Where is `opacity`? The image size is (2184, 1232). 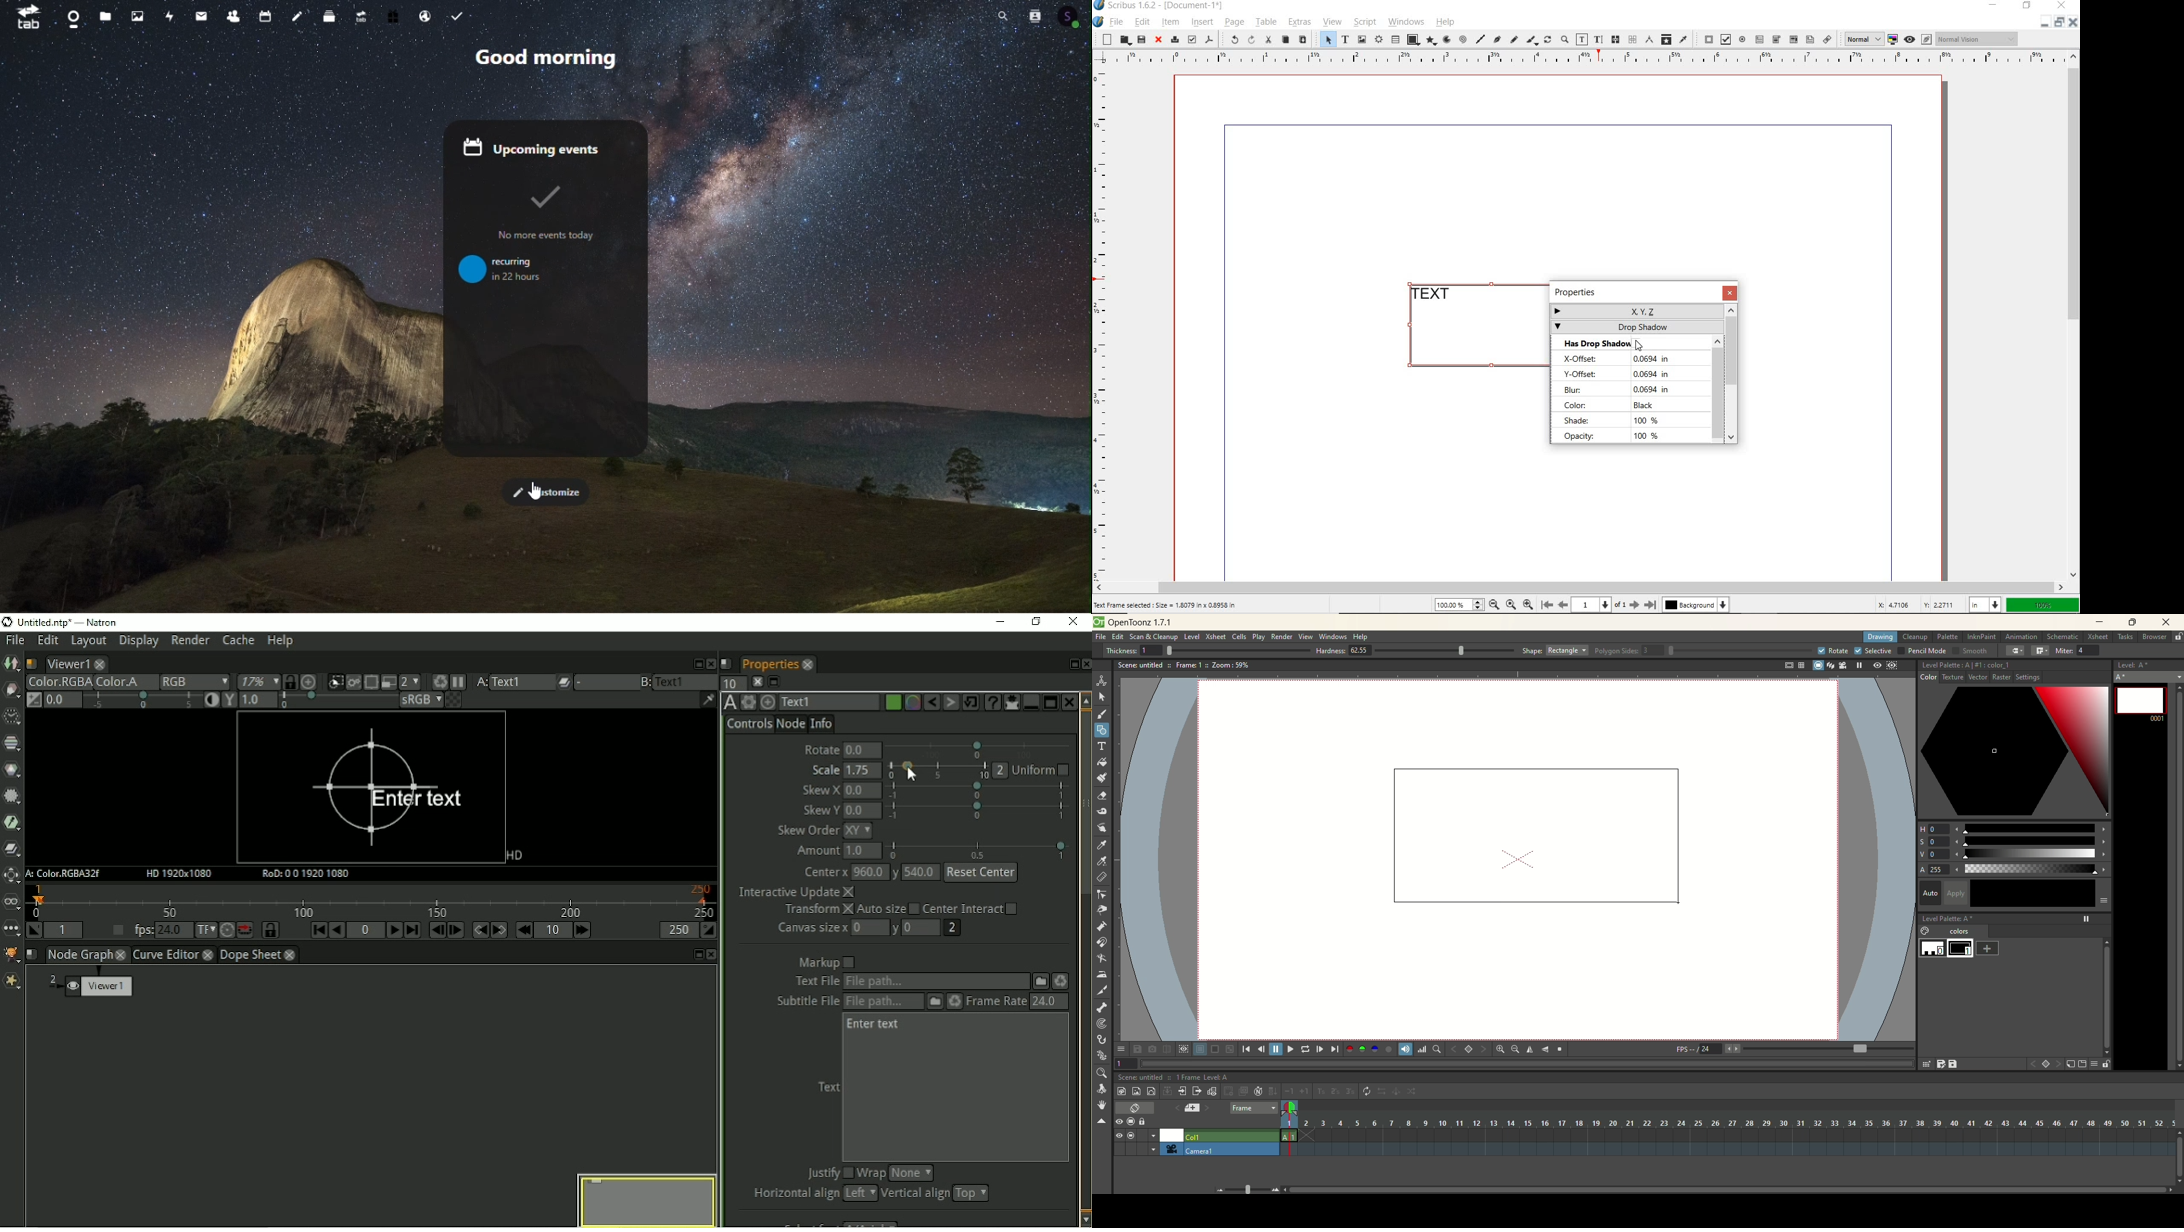 opacity is located at coordinates (1616, 436).